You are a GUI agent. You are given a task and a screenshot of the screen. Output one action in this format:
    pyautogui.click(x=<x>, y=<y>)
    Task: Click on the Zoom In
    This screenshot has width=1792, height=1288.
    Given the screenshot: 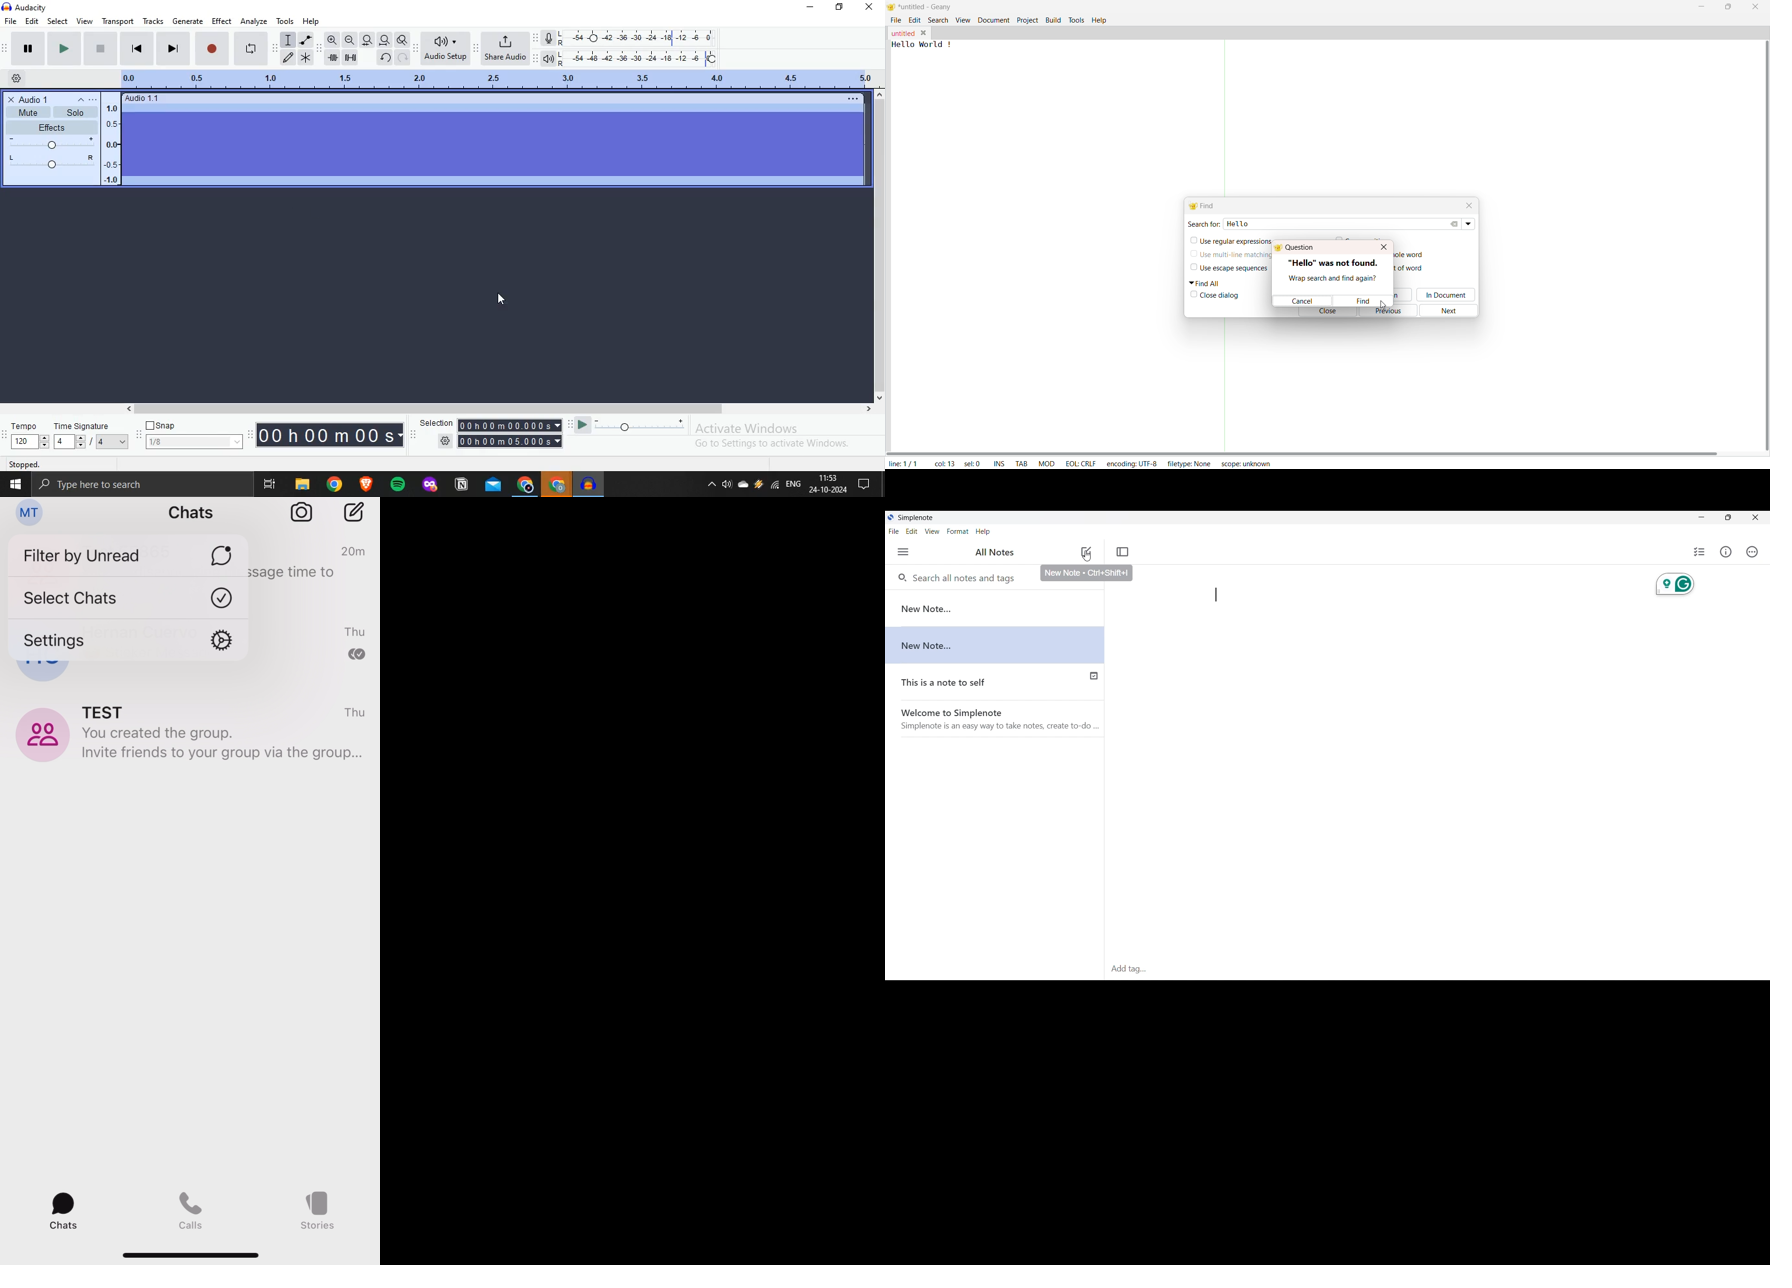 What is the action you would take?
    pyautogui.click(x=331, y=40)
    